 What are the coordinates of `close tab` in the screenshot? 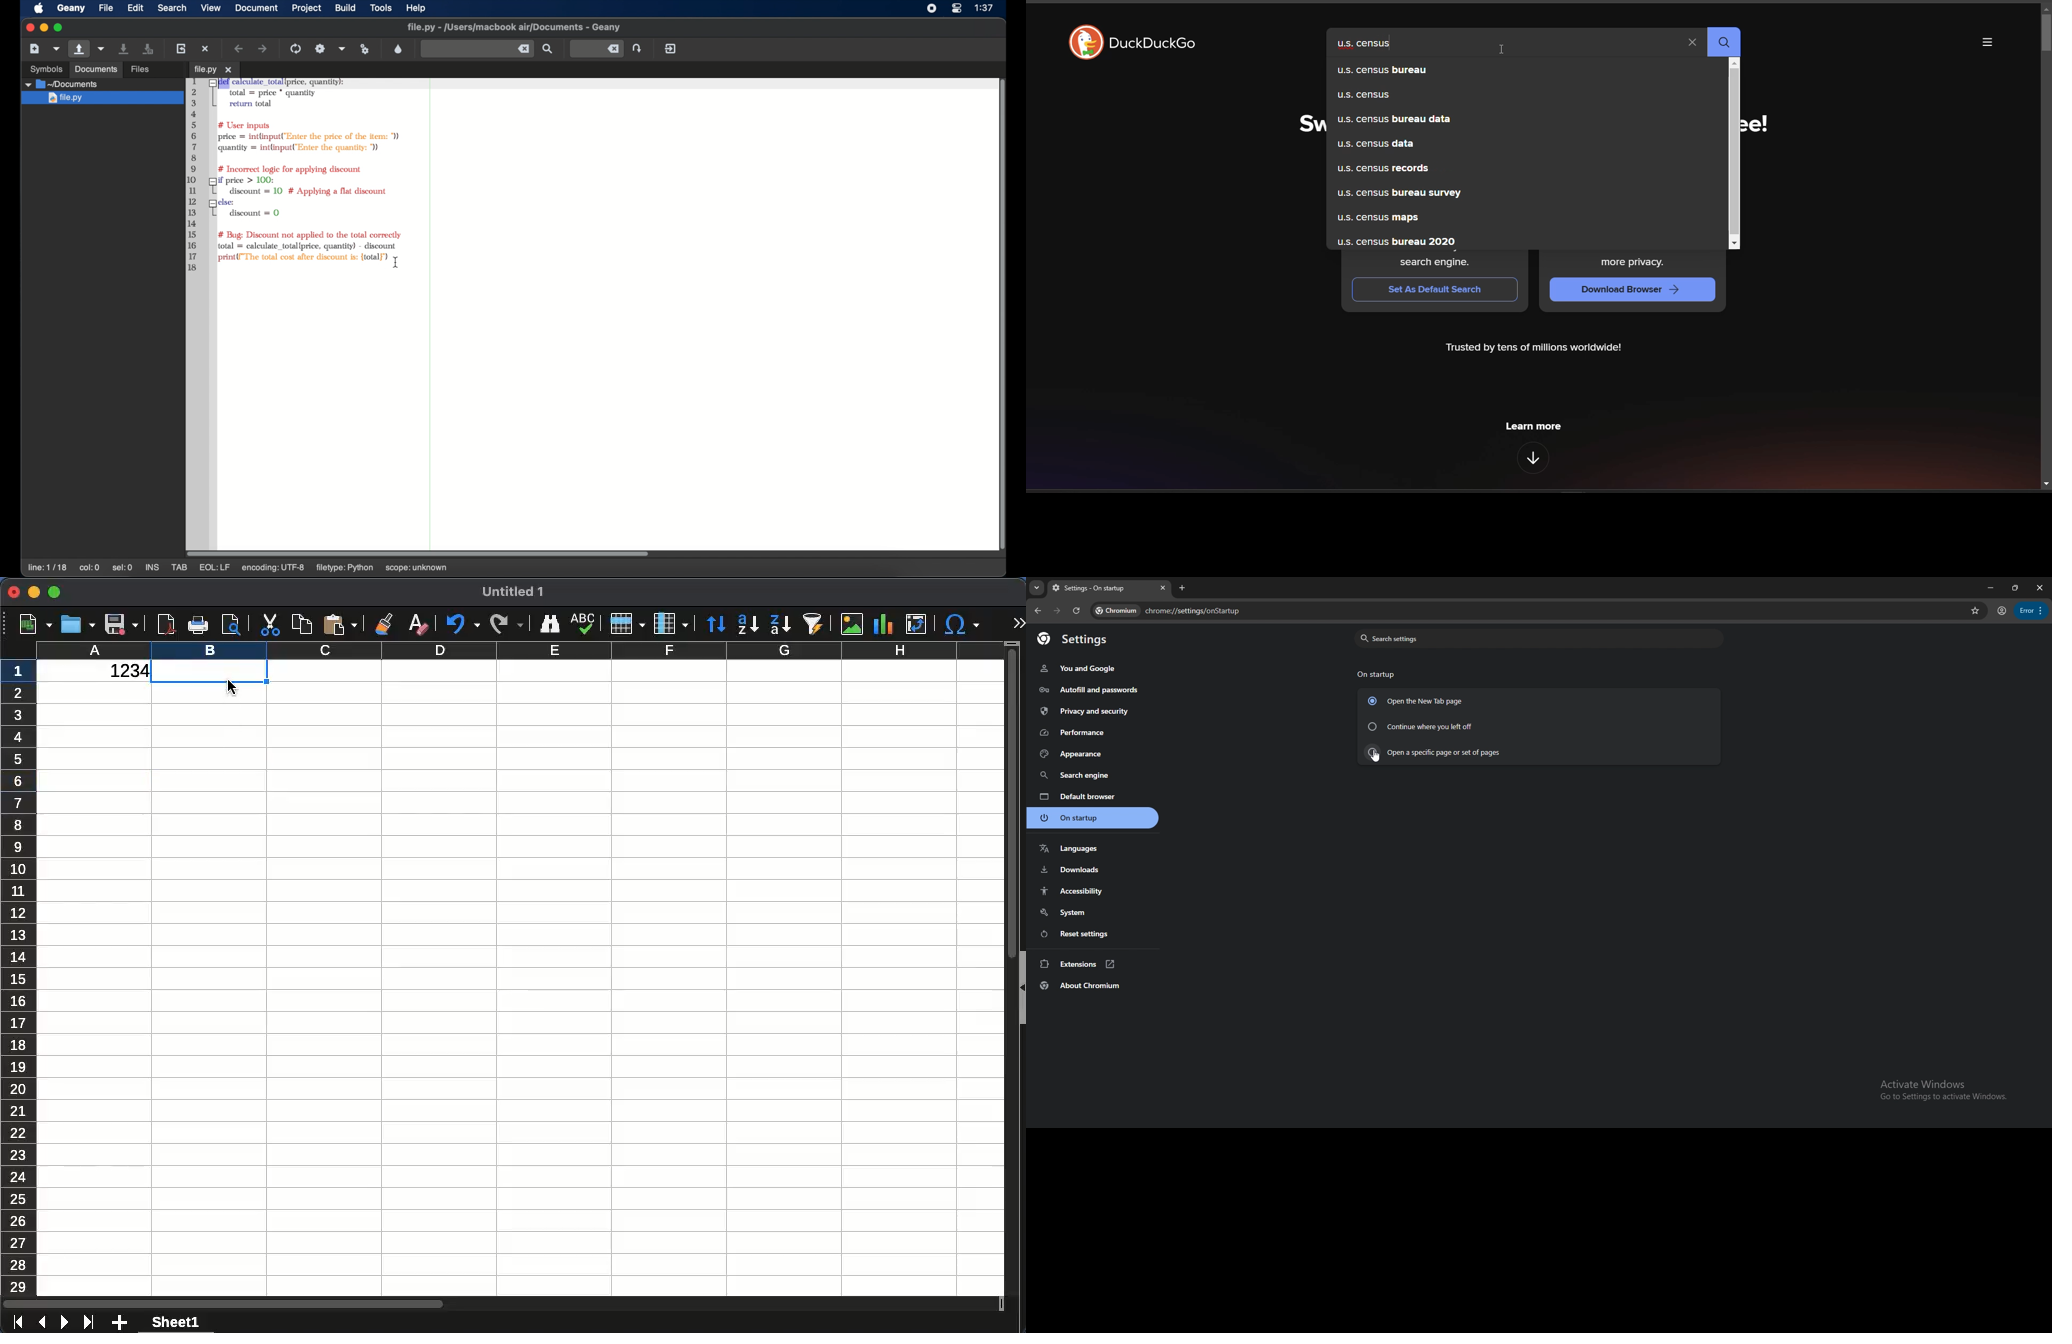 It's located at (1161, 588).